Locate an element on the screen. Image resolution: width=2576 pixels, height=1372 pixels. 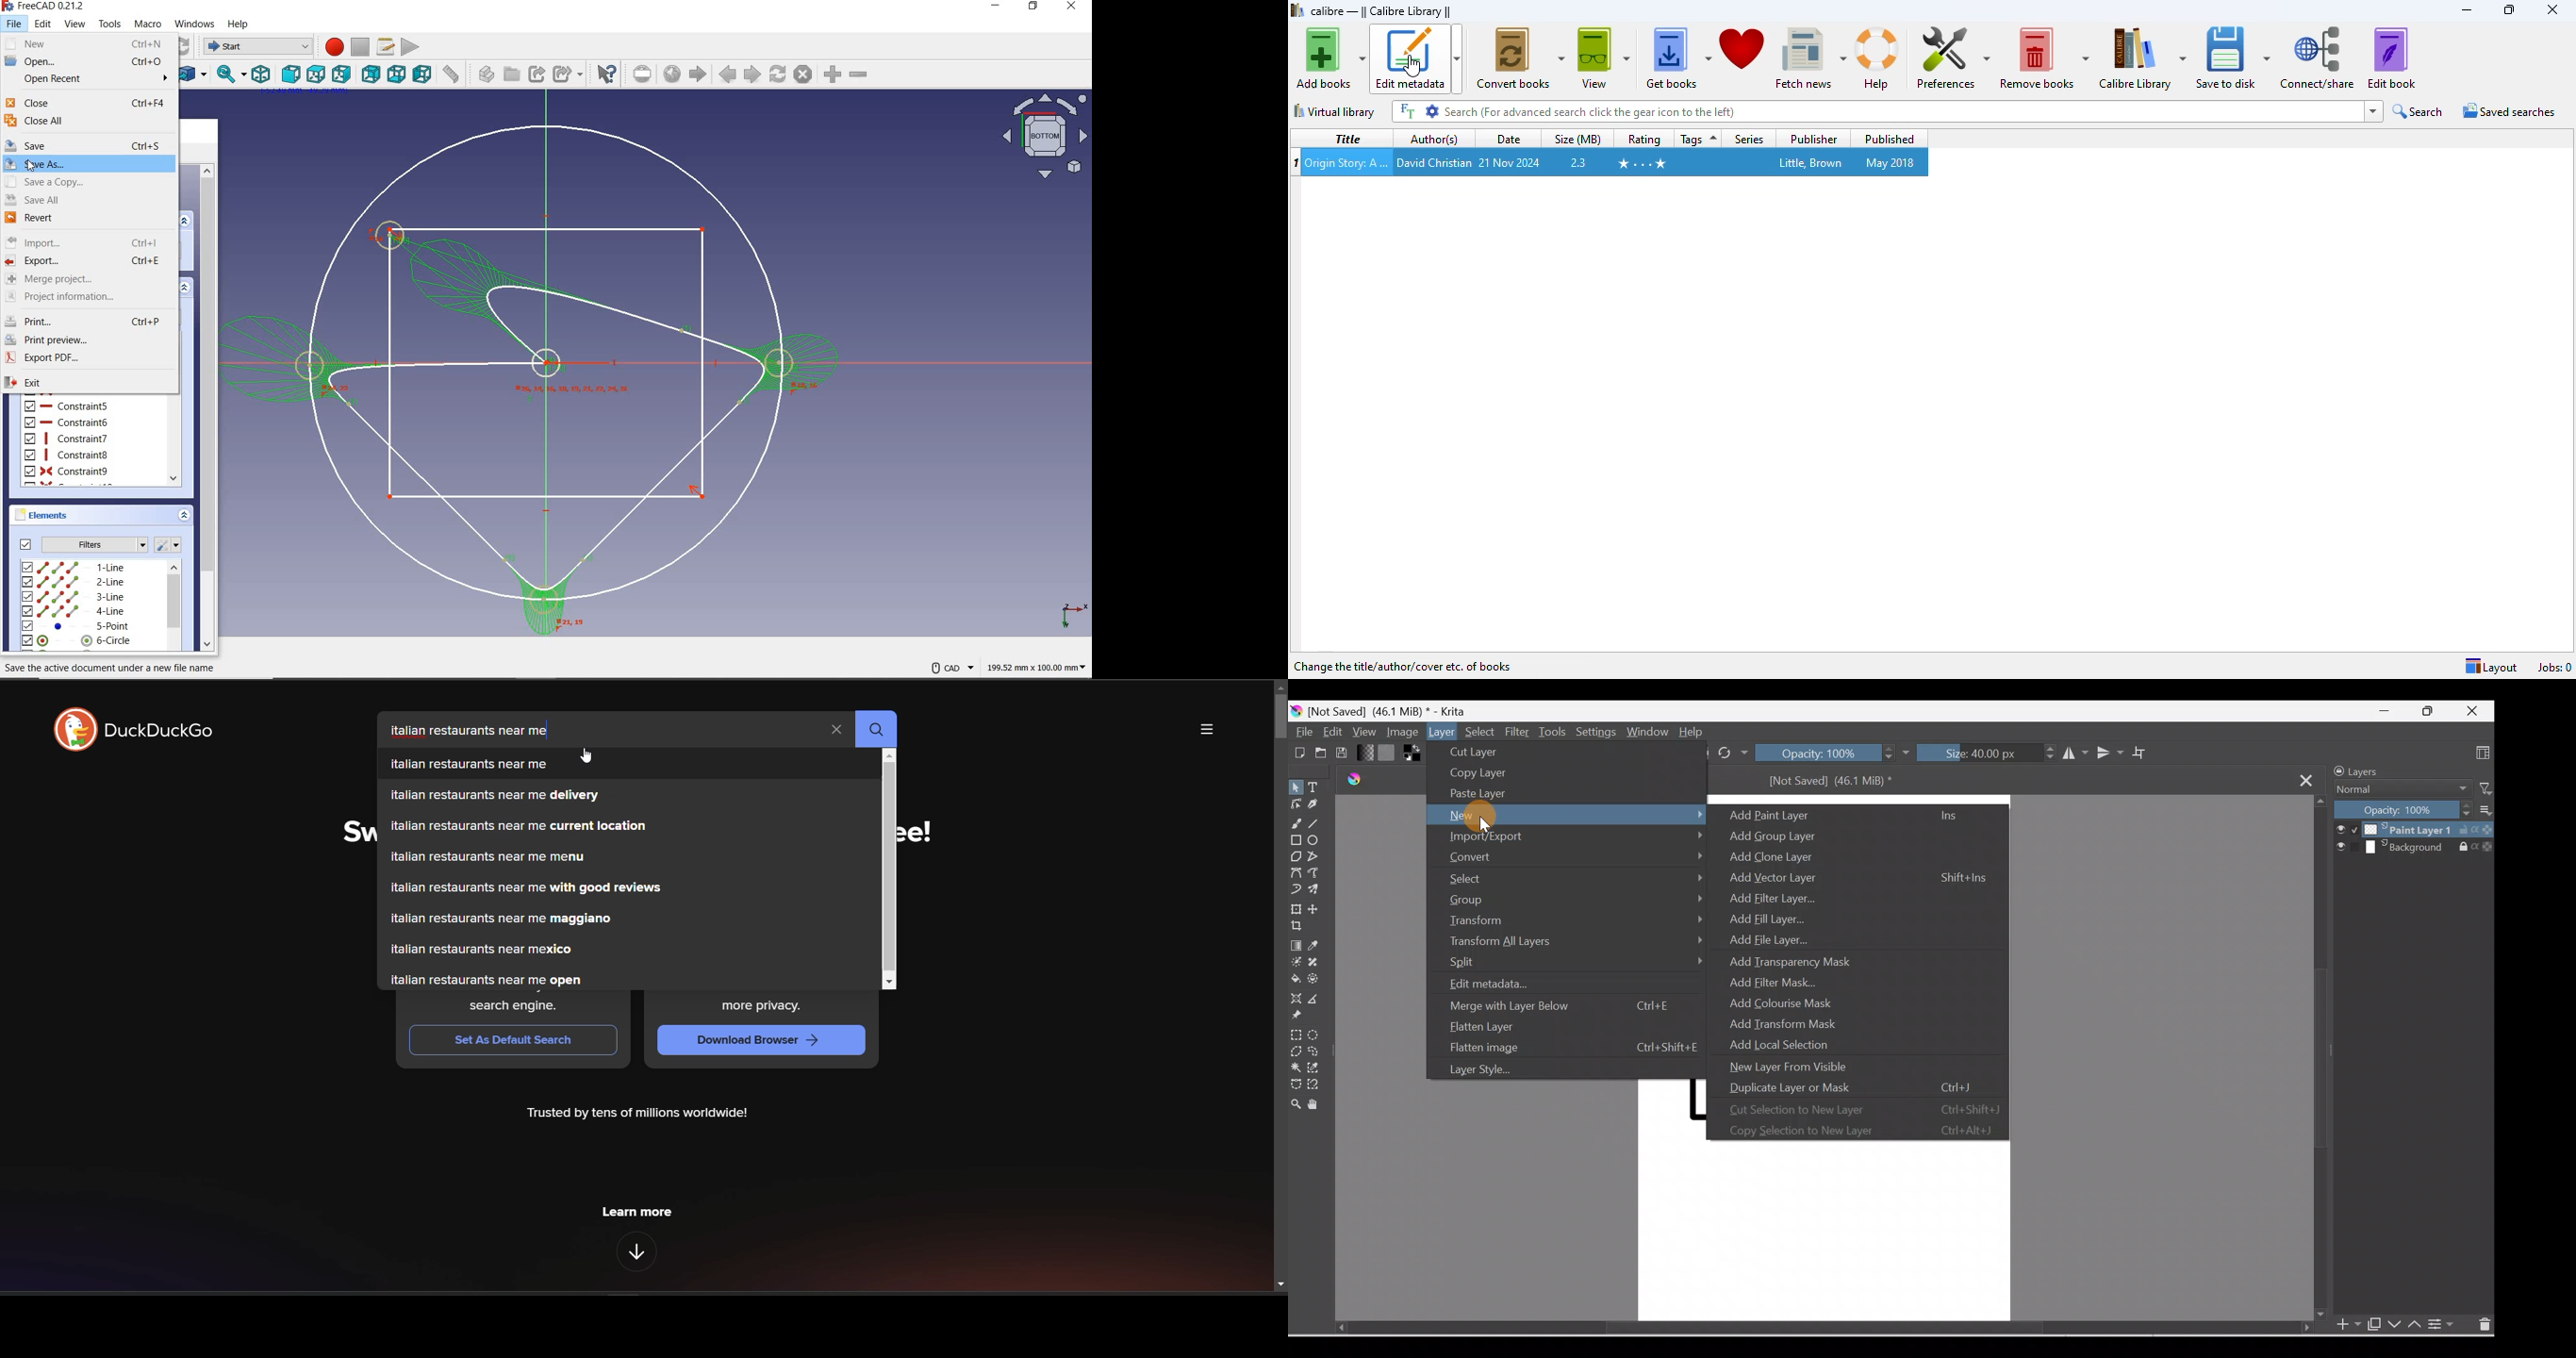
Polyline tool is located at coordinates (1319, 858).